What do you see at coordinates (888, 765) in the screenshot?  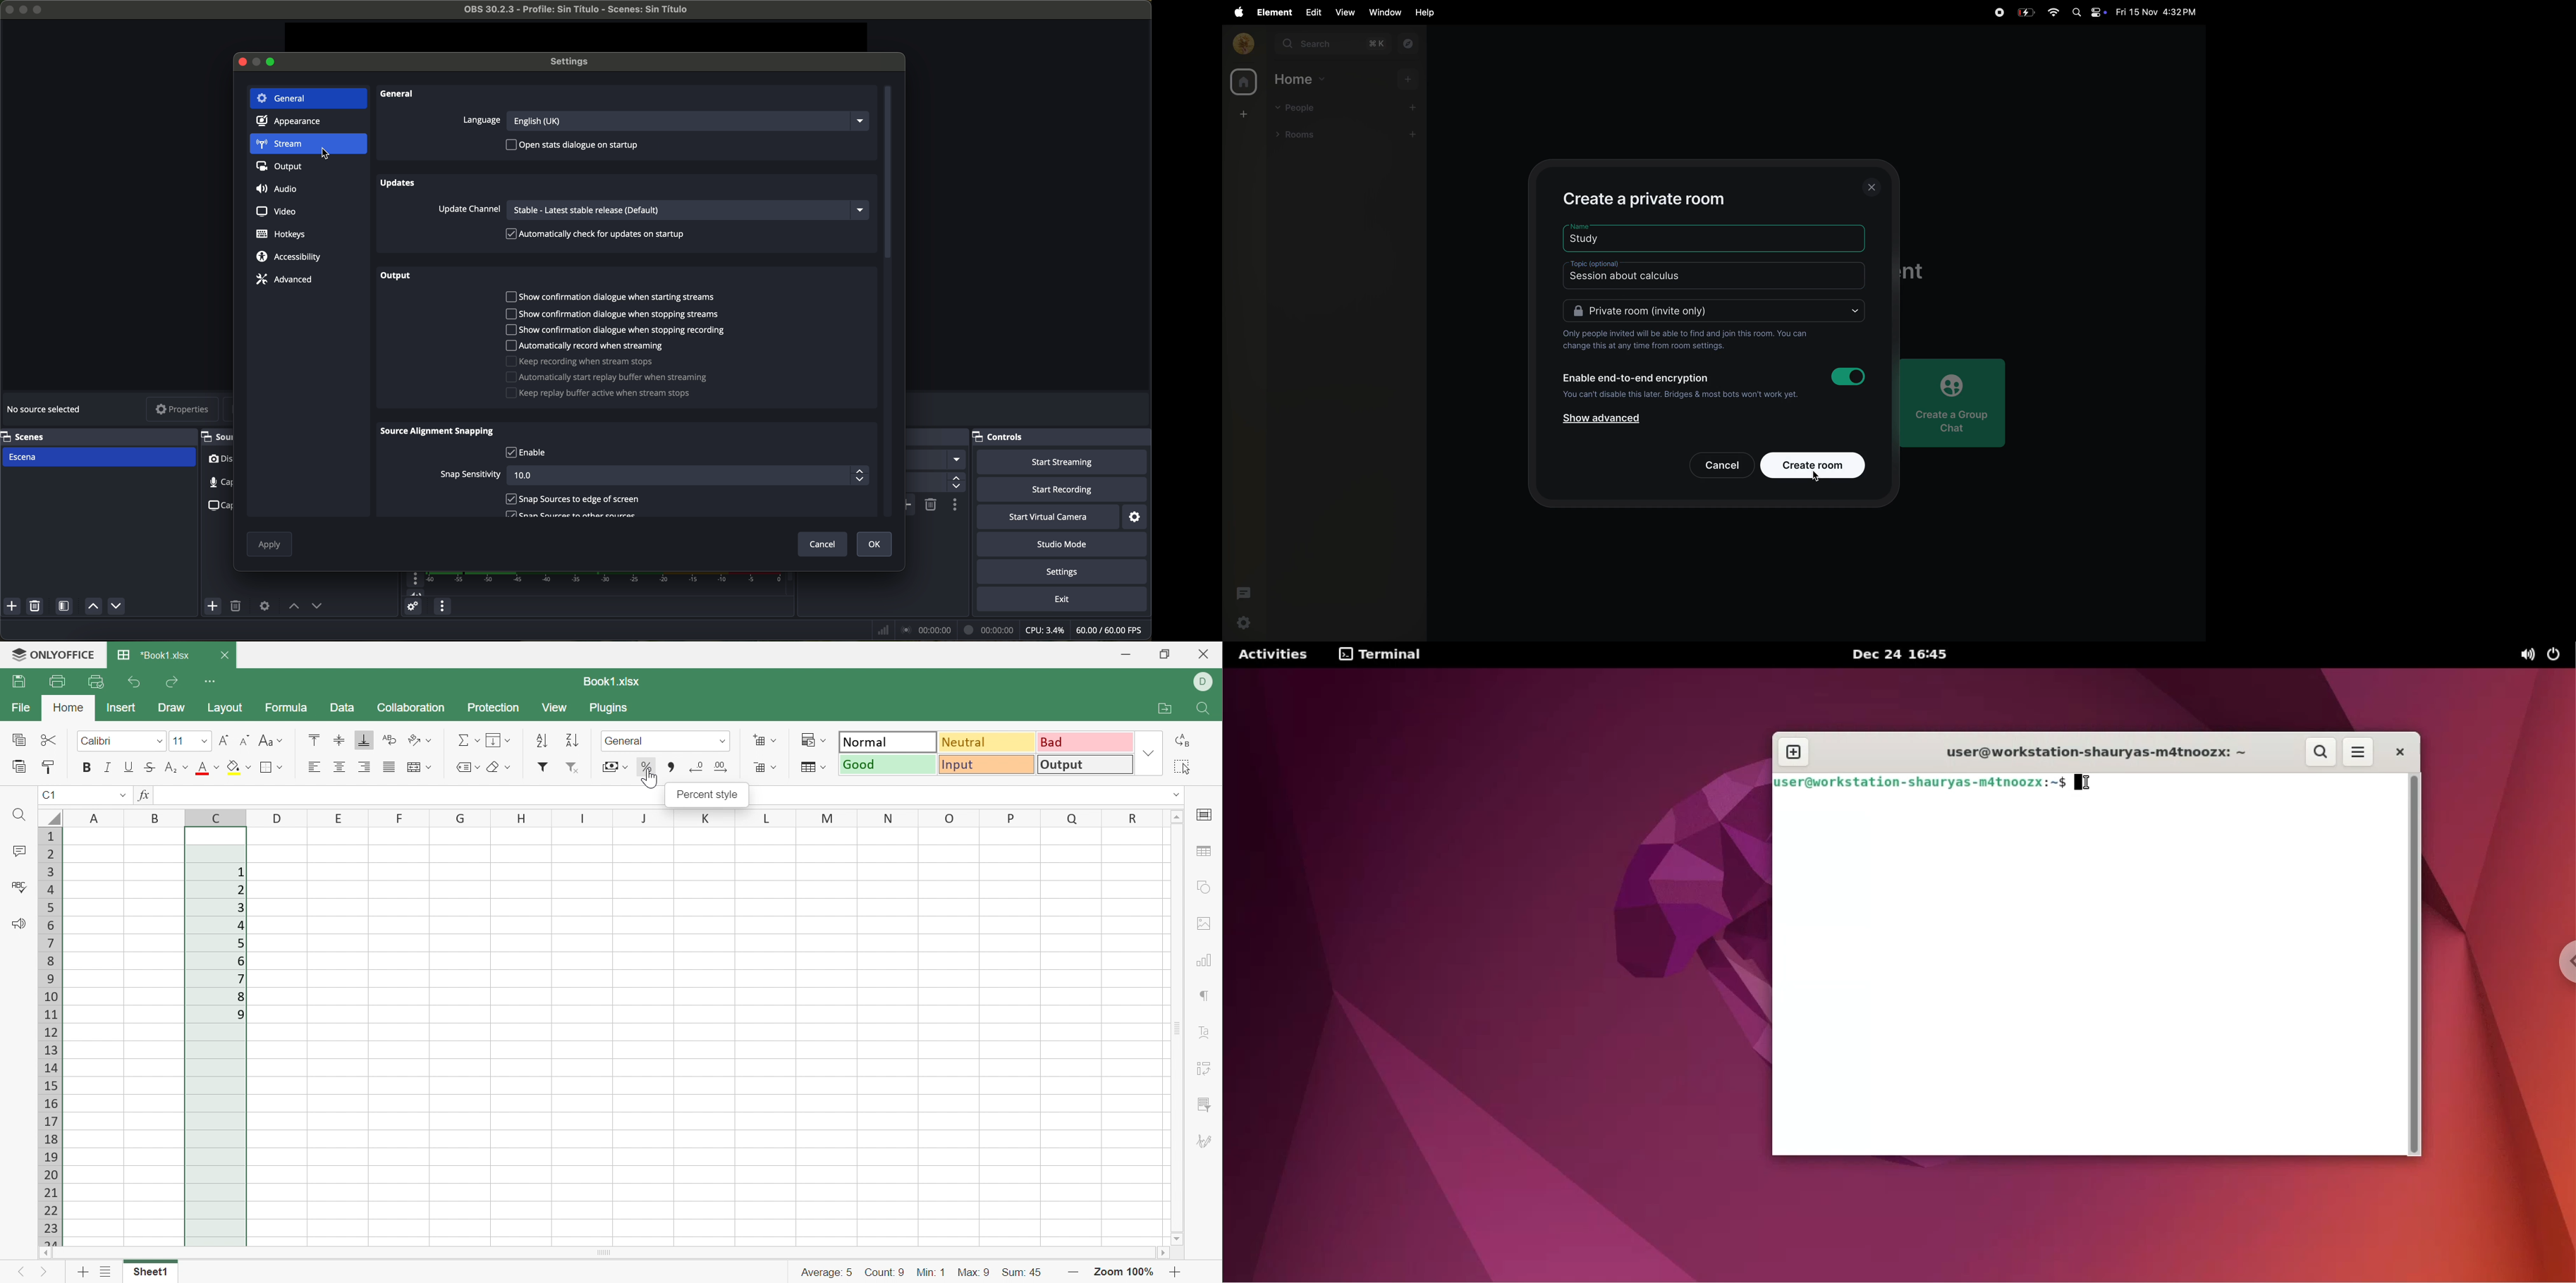 I see `Good` at bounding box center [888, 765].